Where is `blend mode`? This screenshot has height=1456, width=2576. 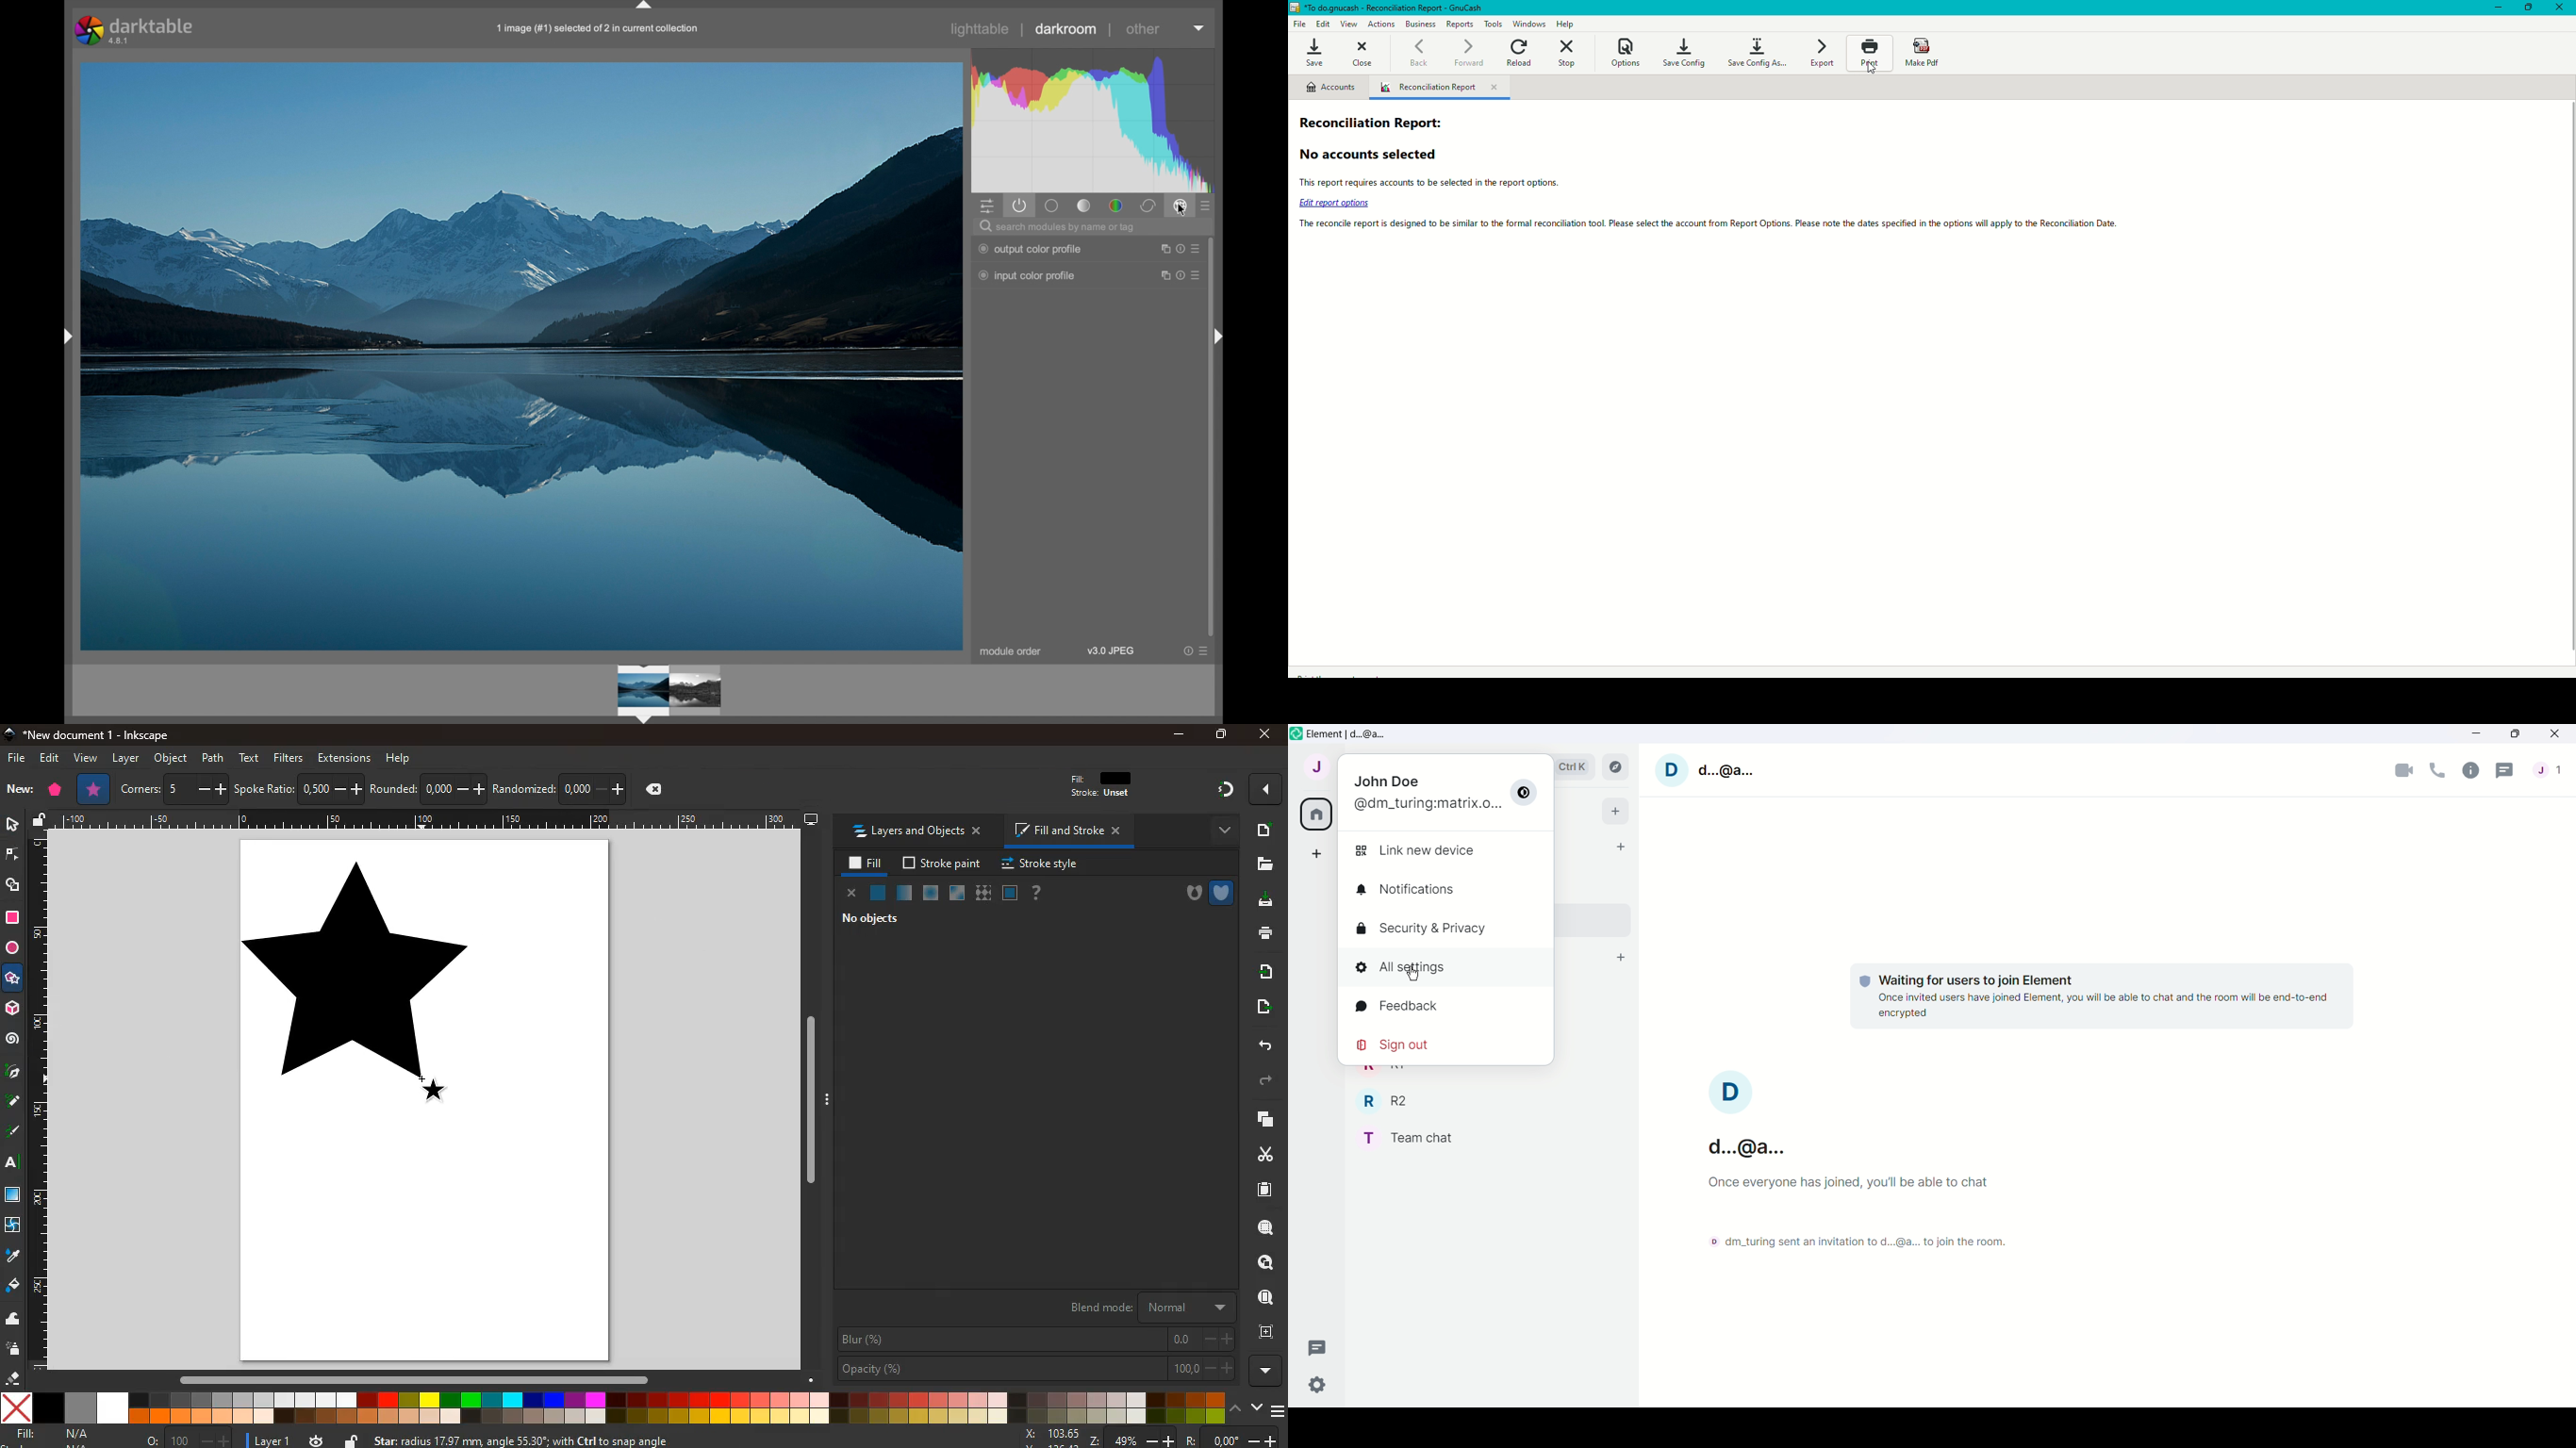 blend mode is located at coordinates (1140, 1307).